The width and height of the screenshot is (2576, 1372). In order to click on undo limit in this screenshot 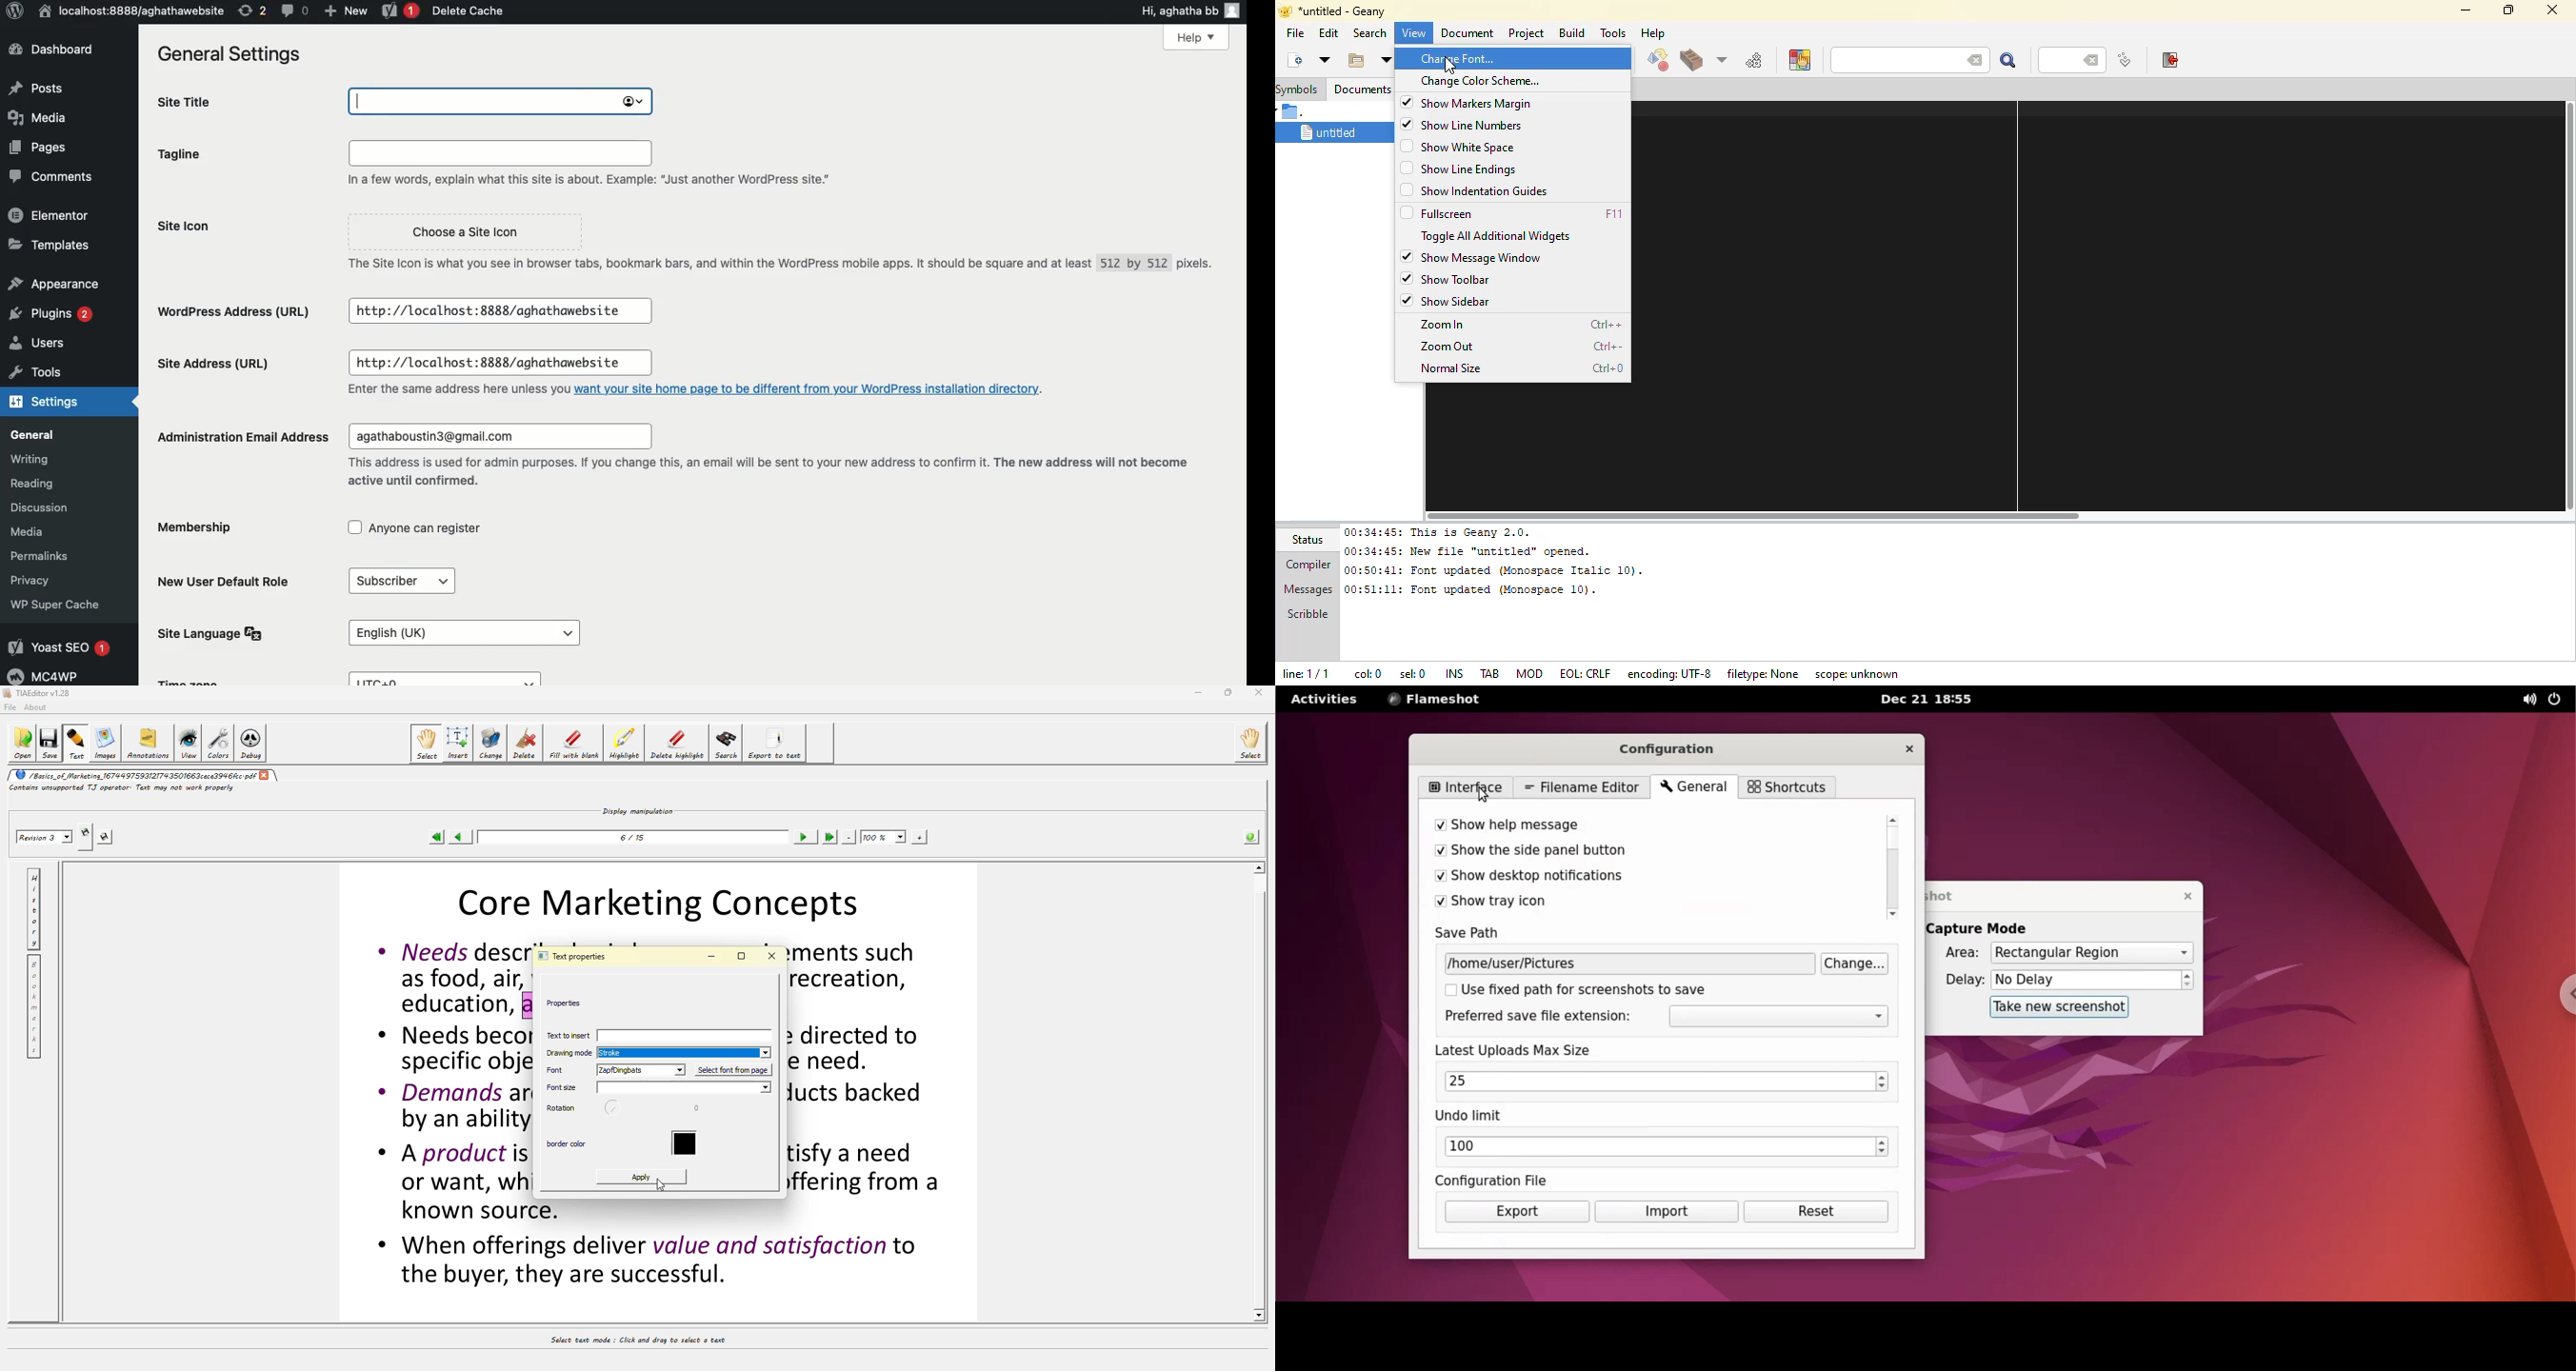, I will do `click(1474, 1116)`.